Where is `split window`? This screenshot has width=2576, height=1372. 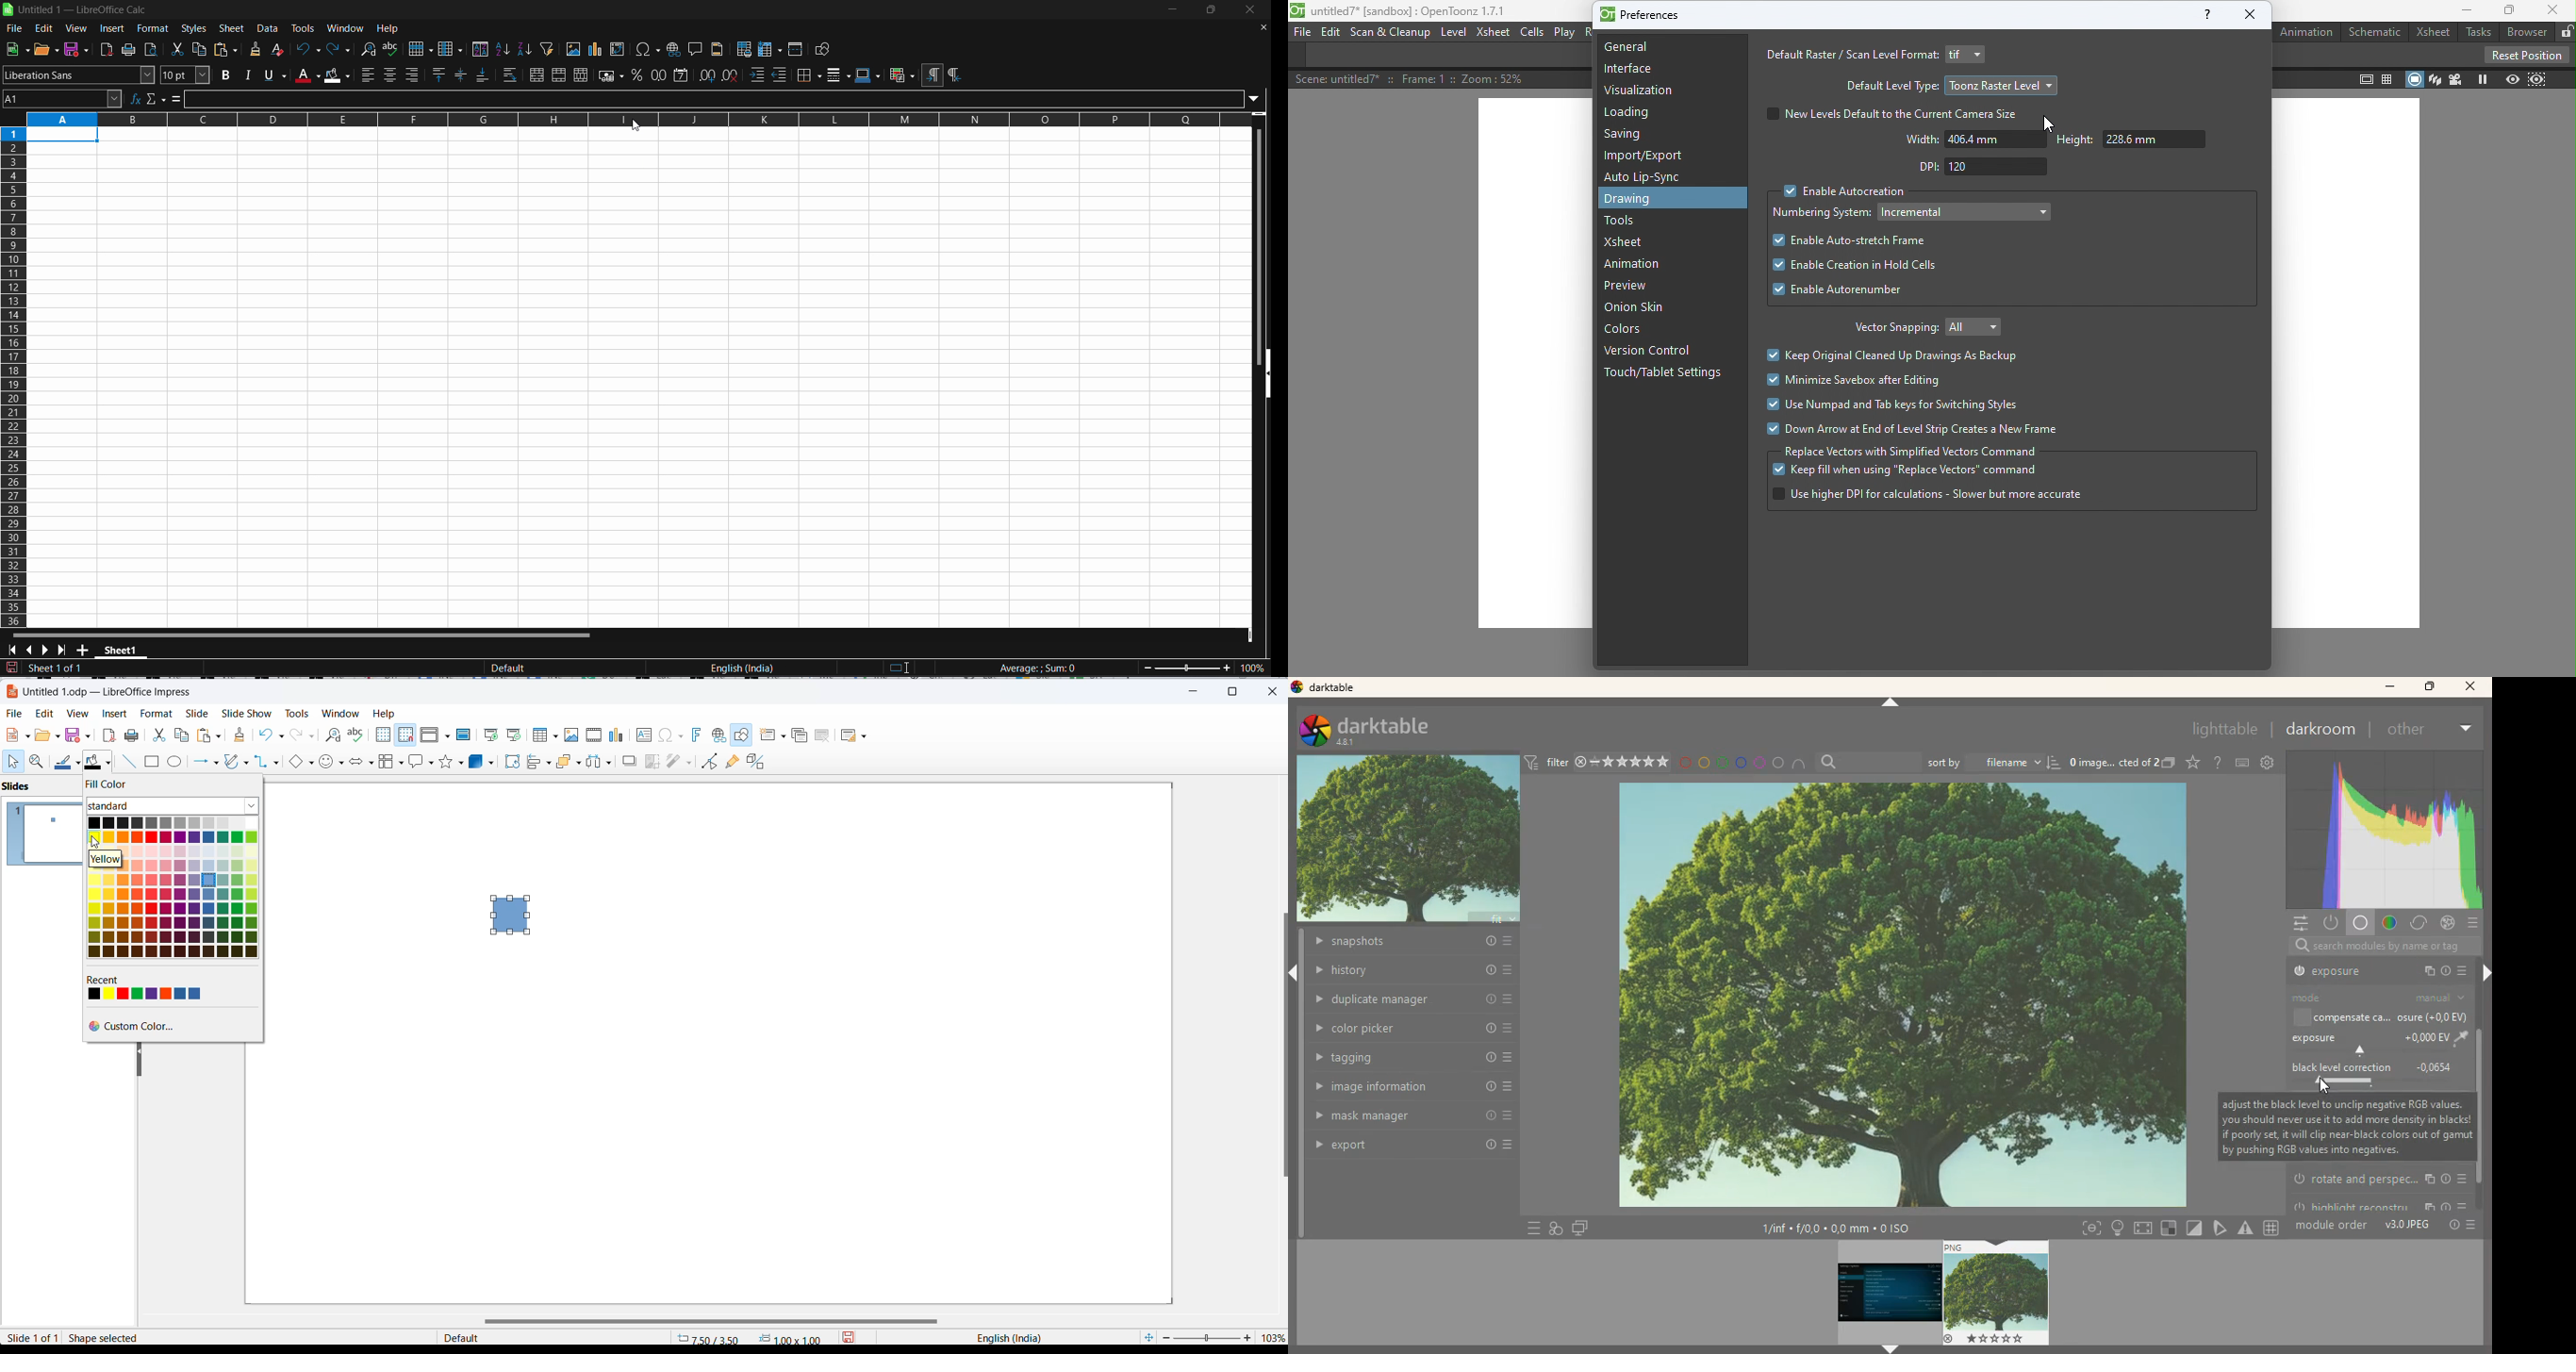
split window is located at coordinates (796, 49).